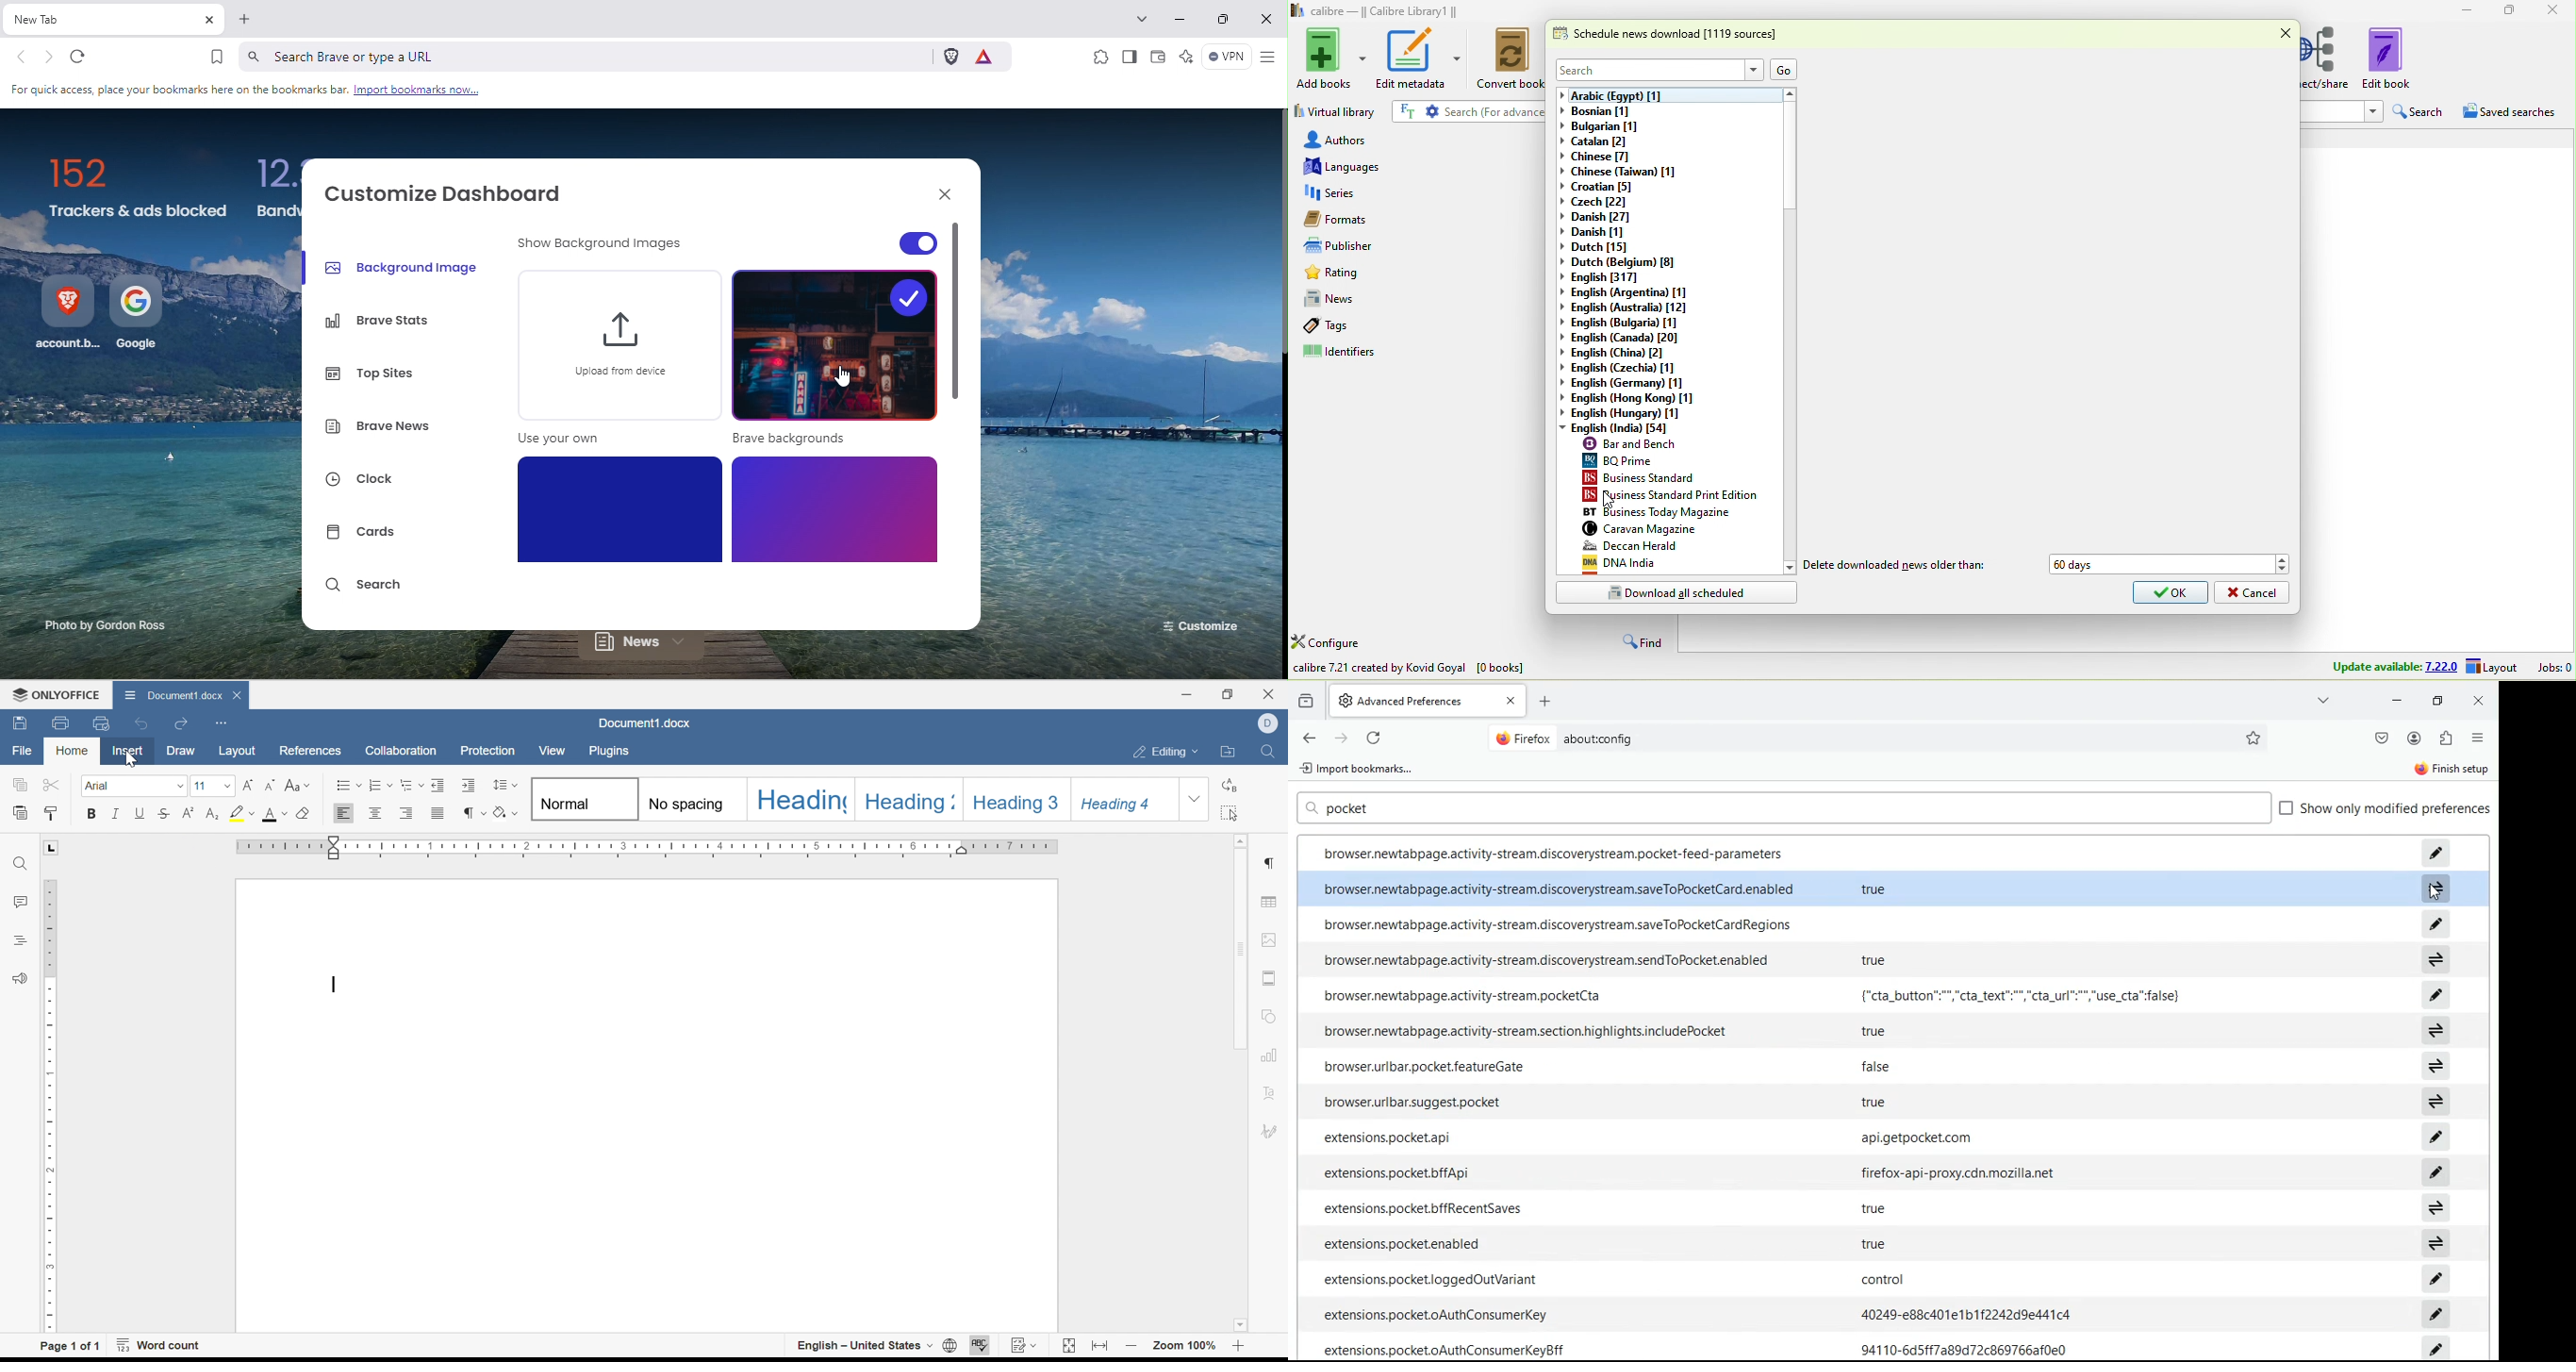 Image resolution: width=2576 pixels, height=1372 pixels. Describe the element at coordinates (1405, 1243) in the screenshot. I see `‘extensions.pocket.enabled` at that location.